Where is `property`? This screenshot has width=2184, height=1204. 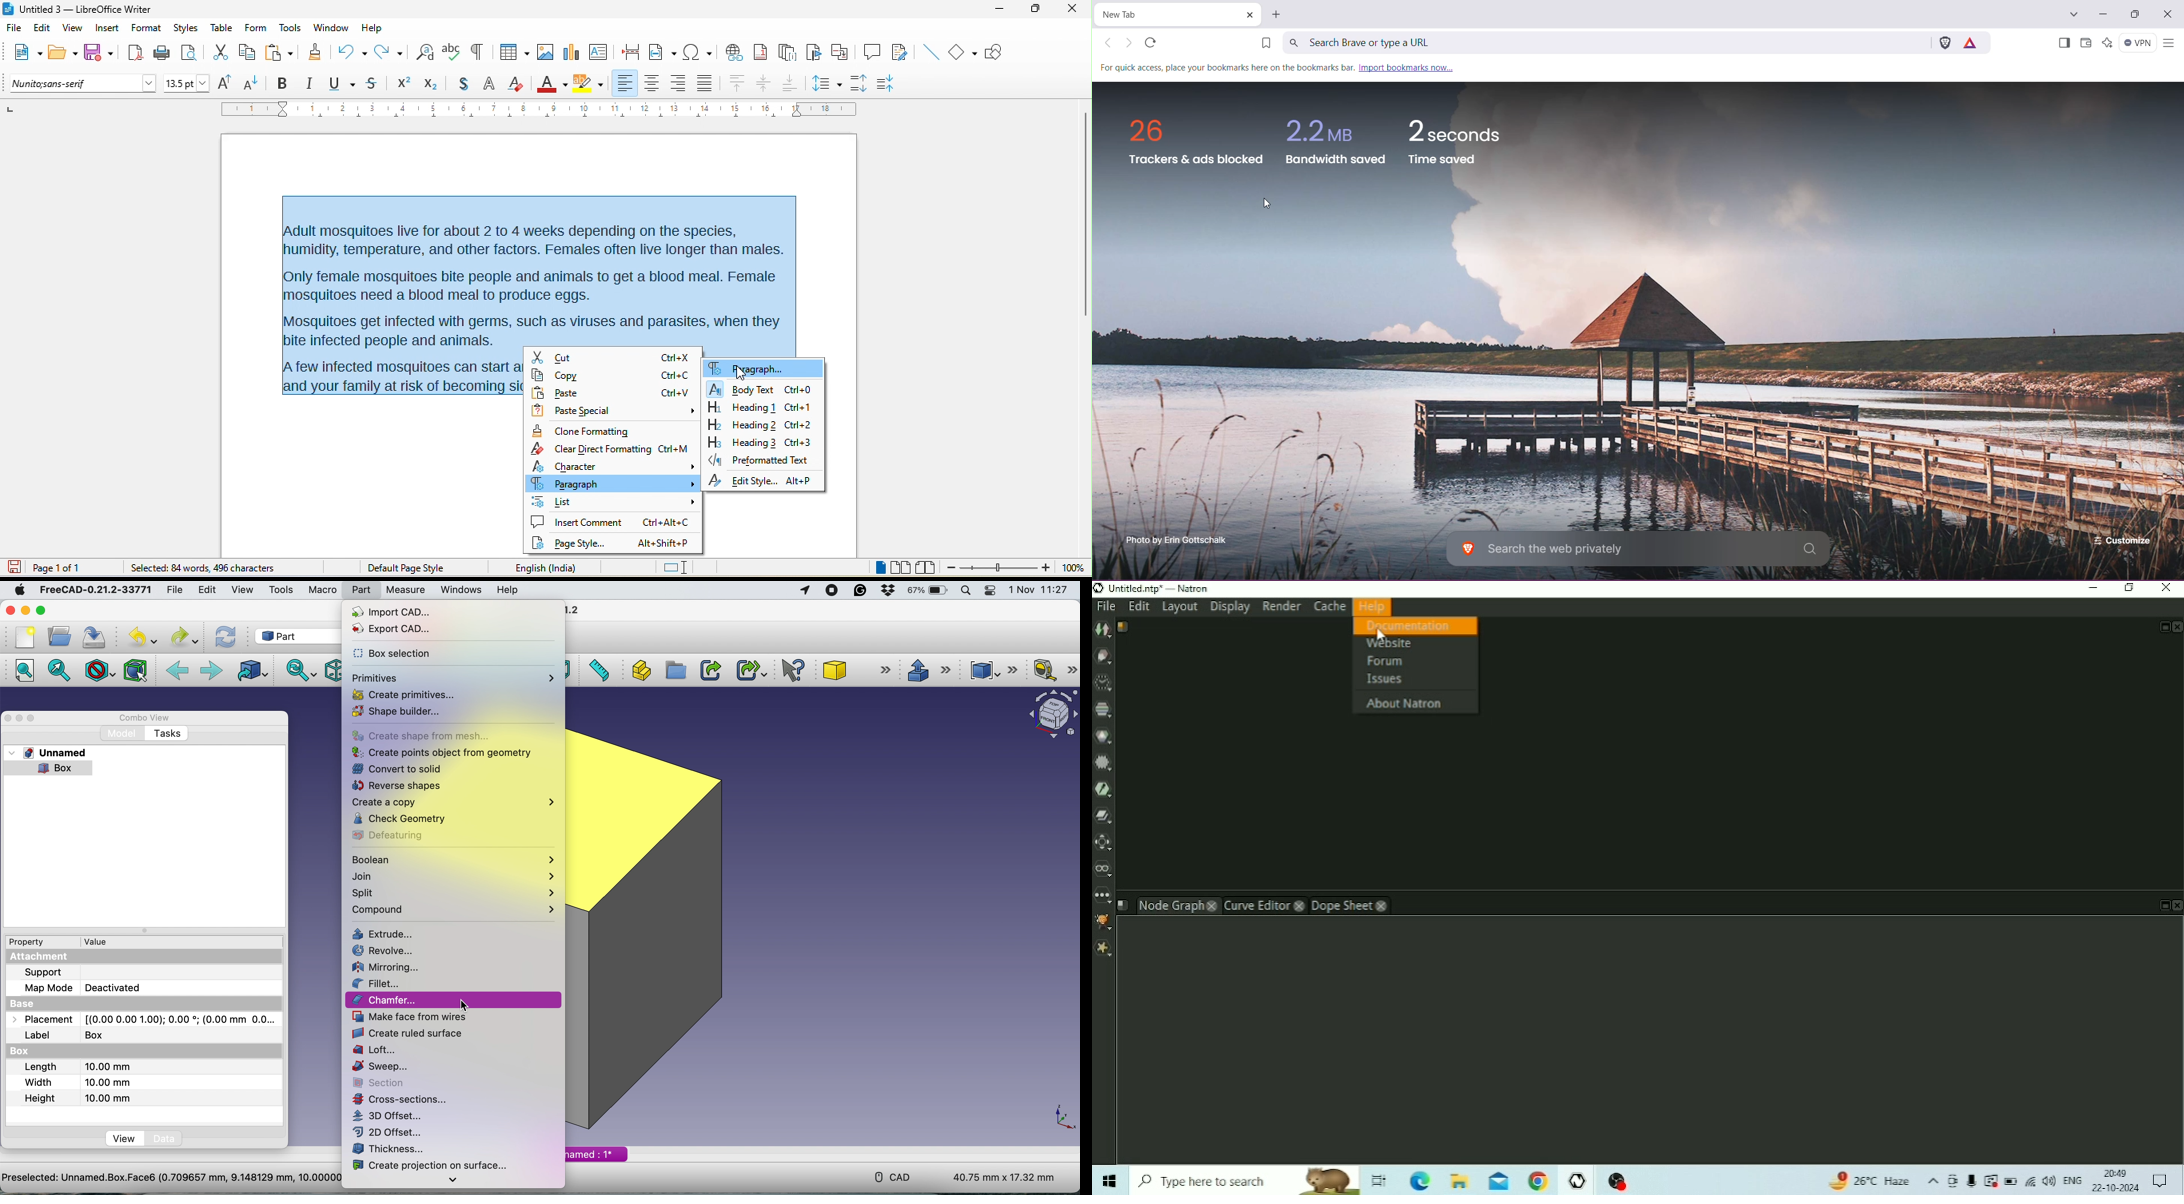
property is located at coordinates (33, 942).